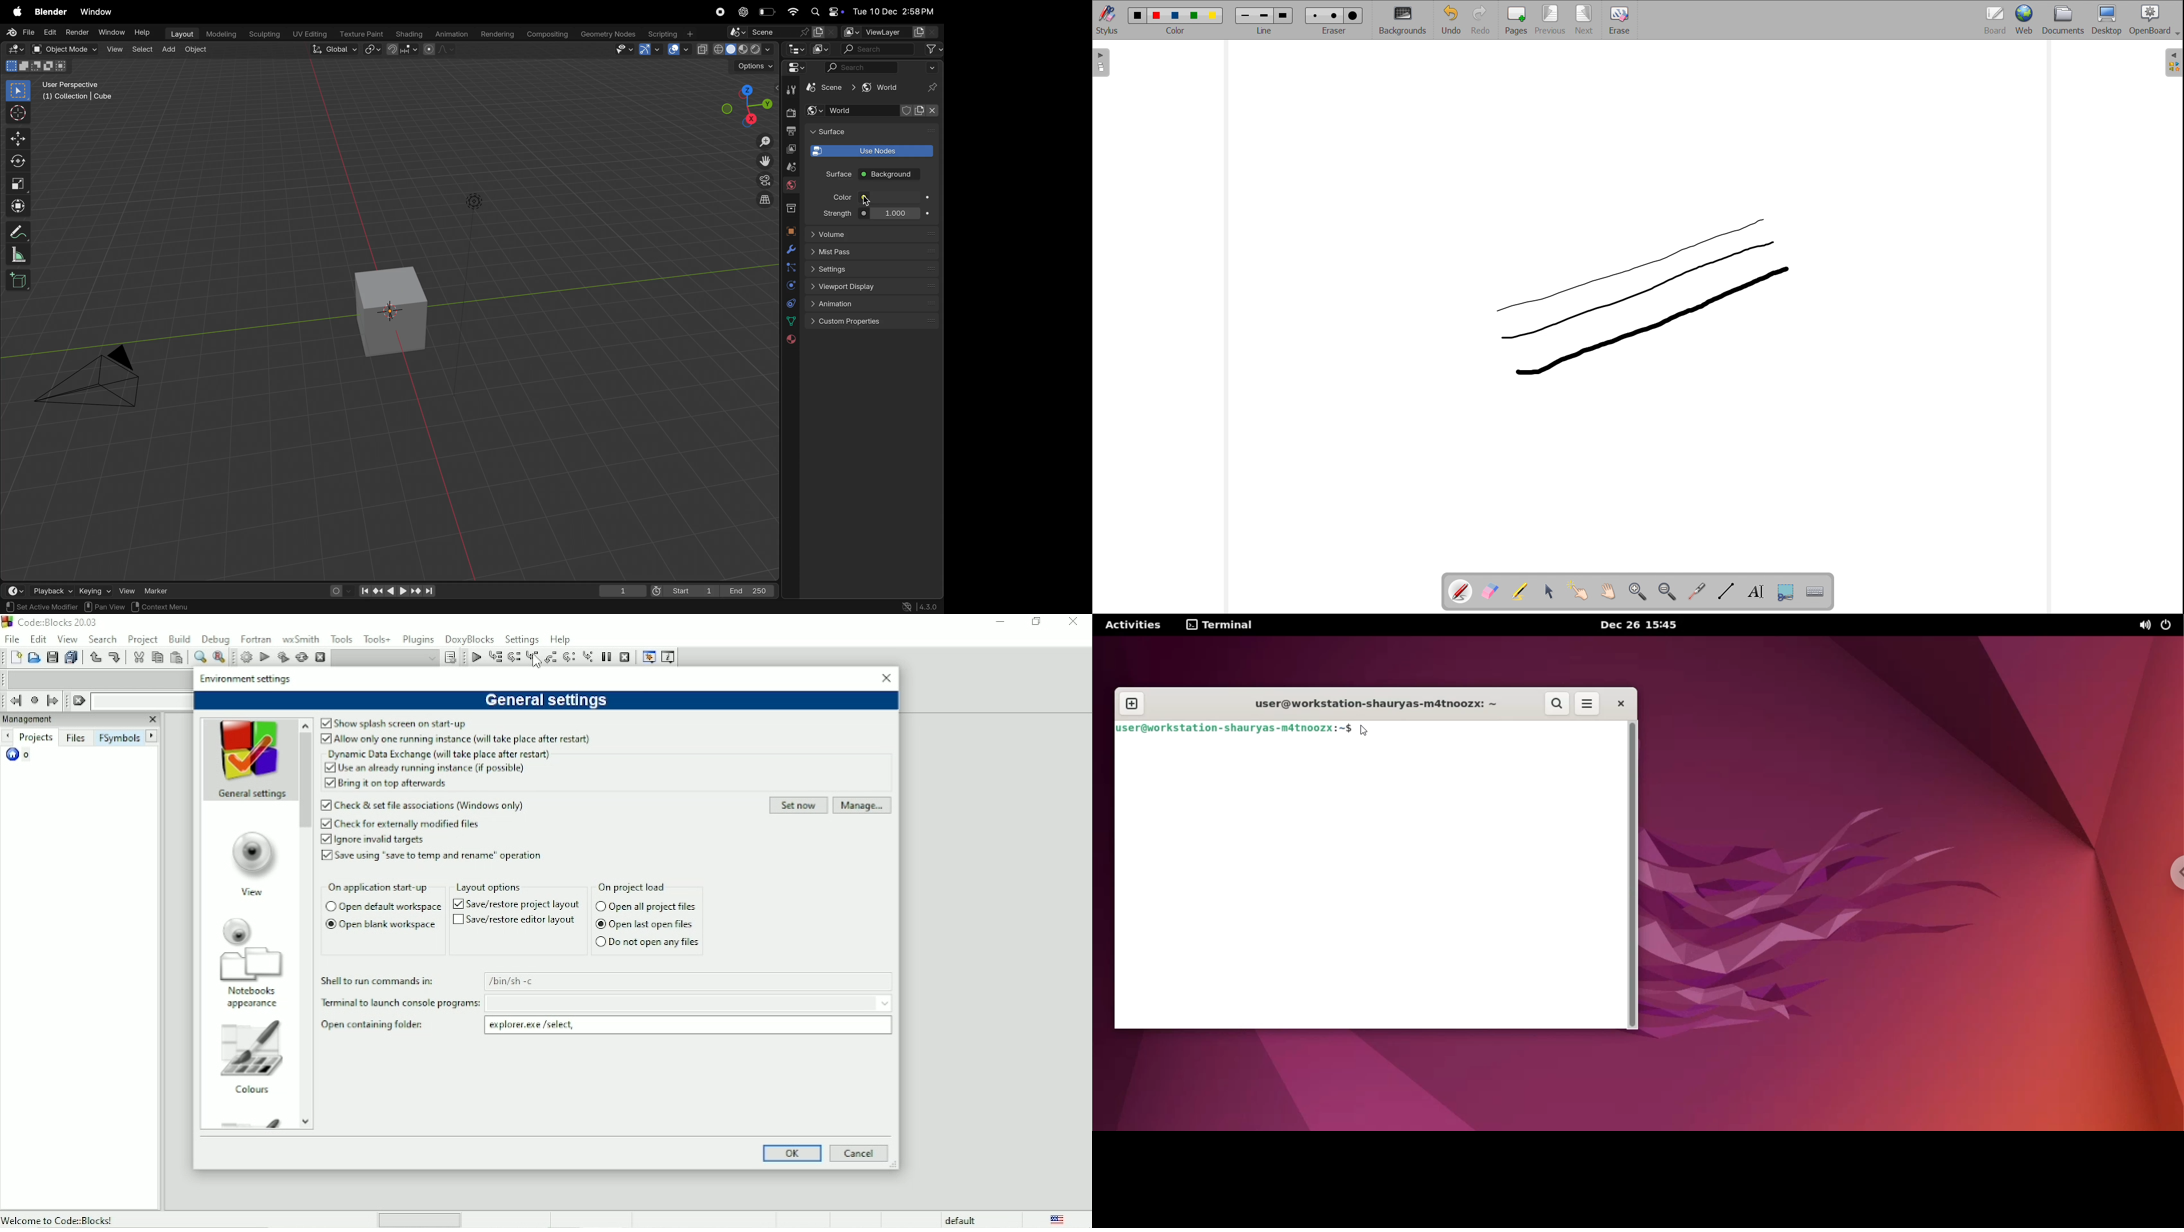  I want to click on Ignore invalid targets, so click(377, 839).